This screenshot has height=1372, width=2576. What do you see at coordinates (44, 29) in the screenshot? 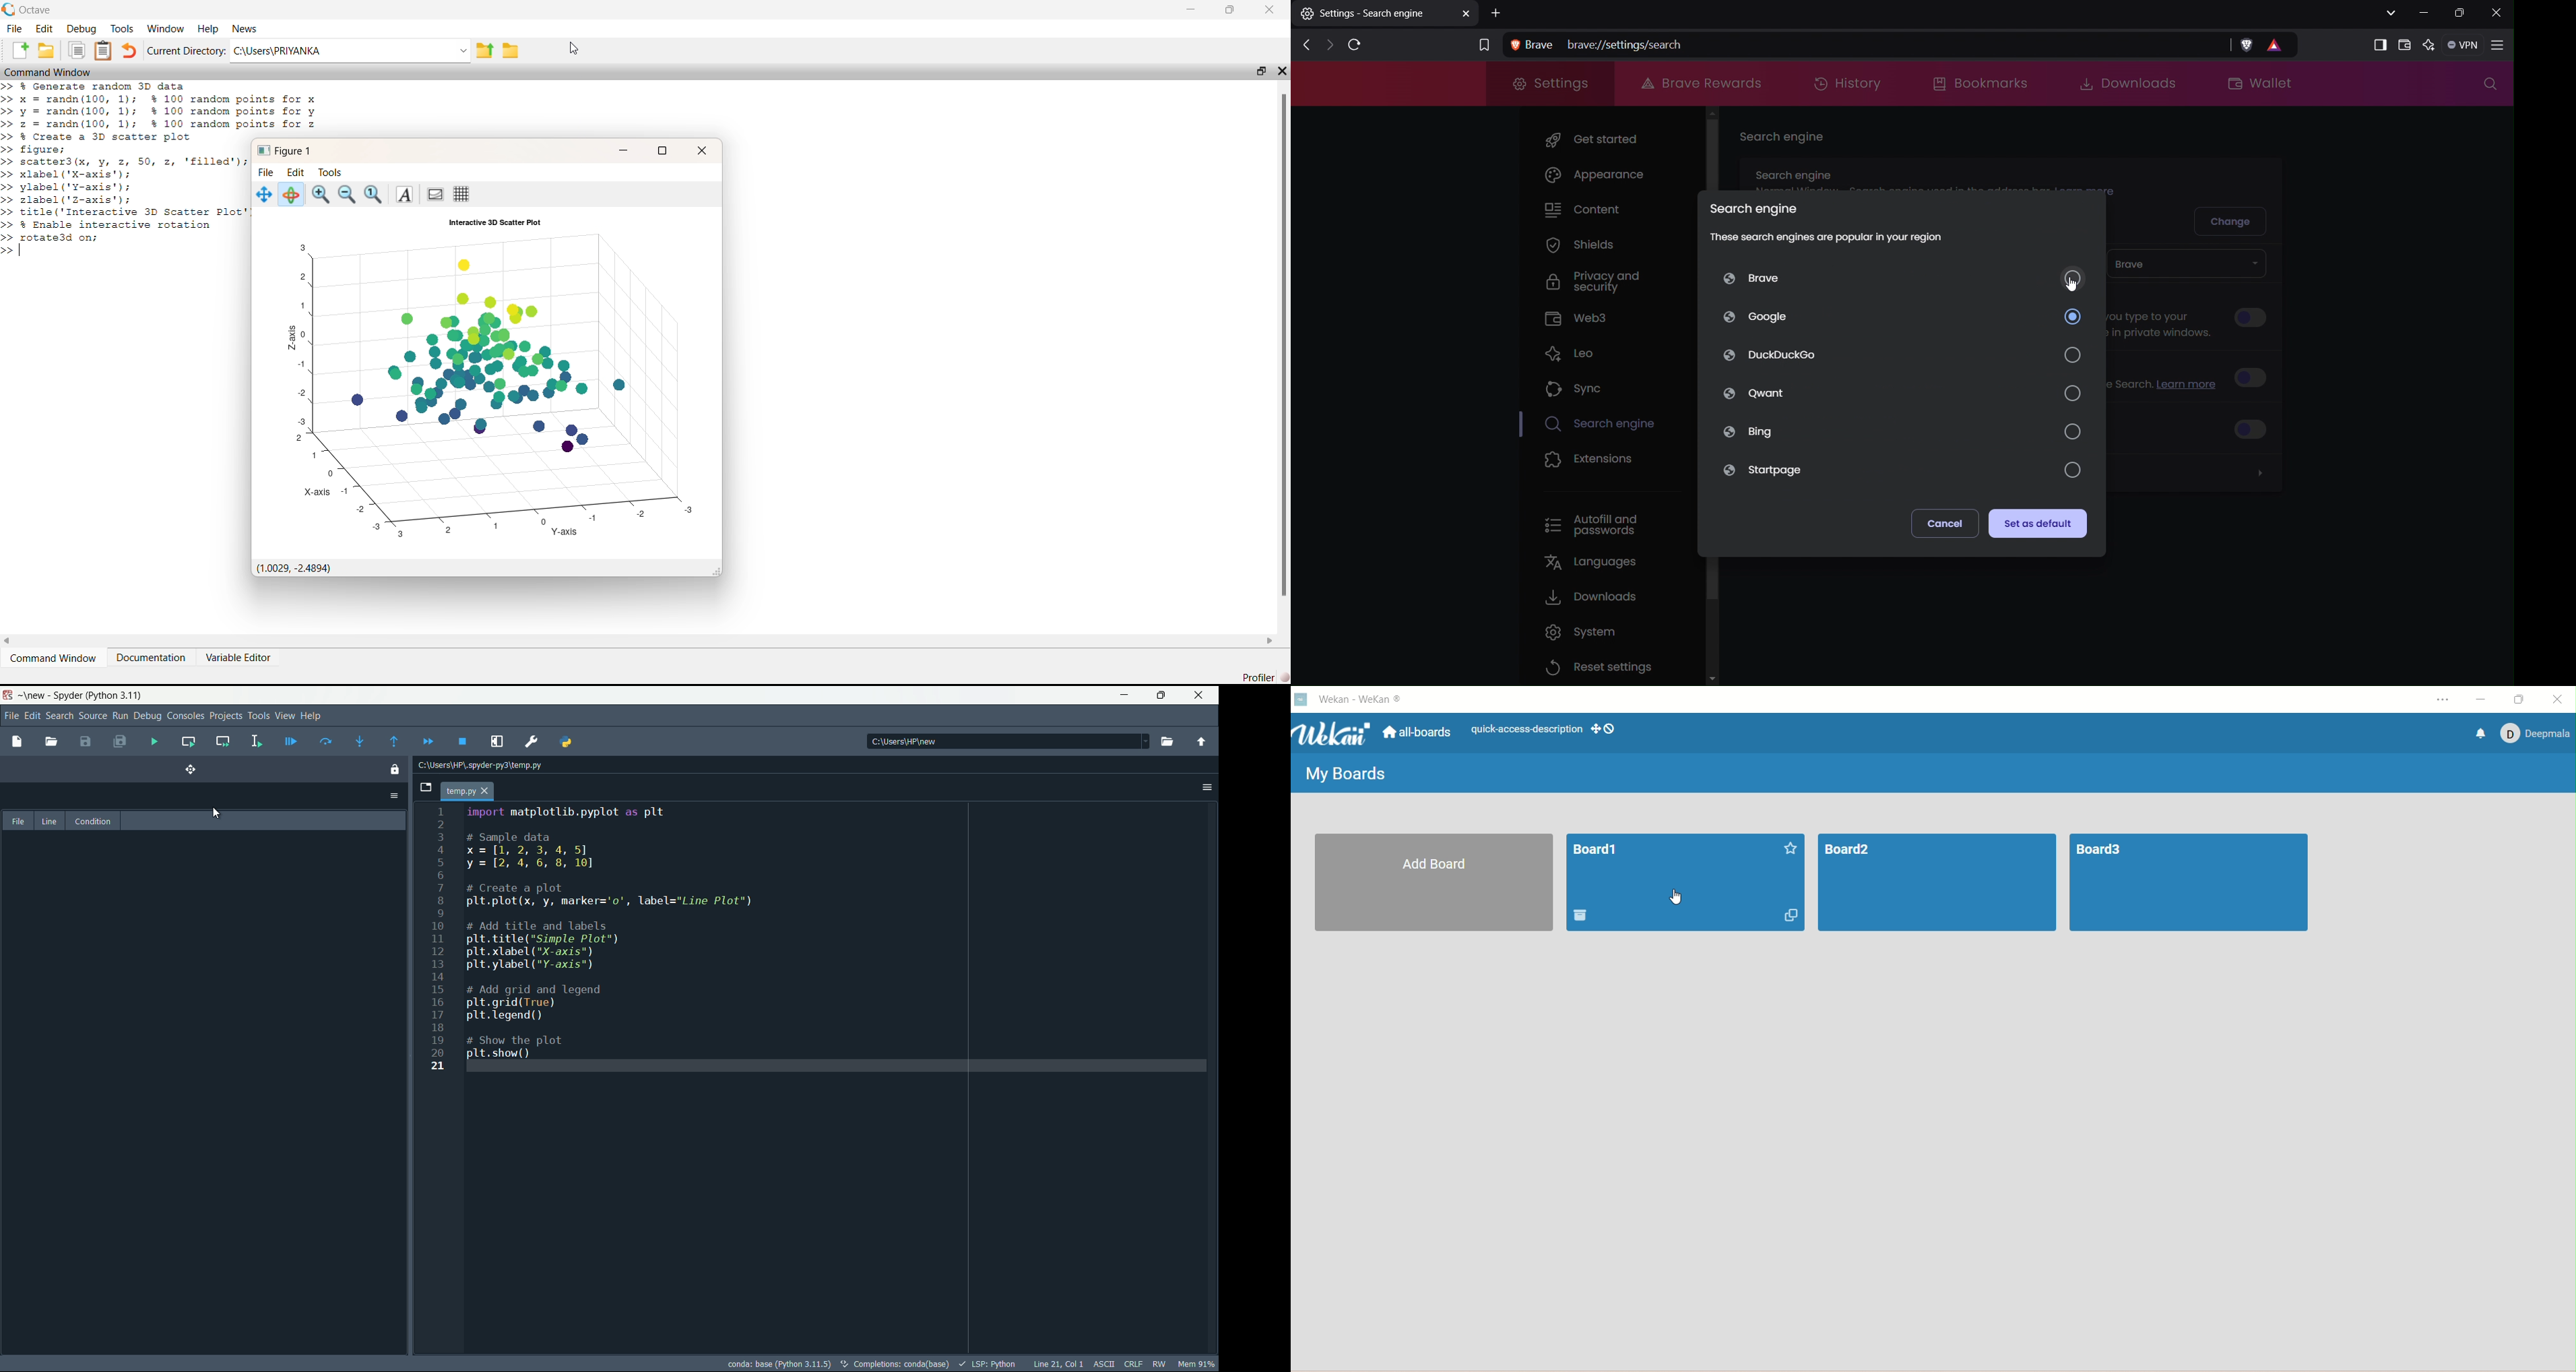
I see `Edit` at bounding box center [44, 29].